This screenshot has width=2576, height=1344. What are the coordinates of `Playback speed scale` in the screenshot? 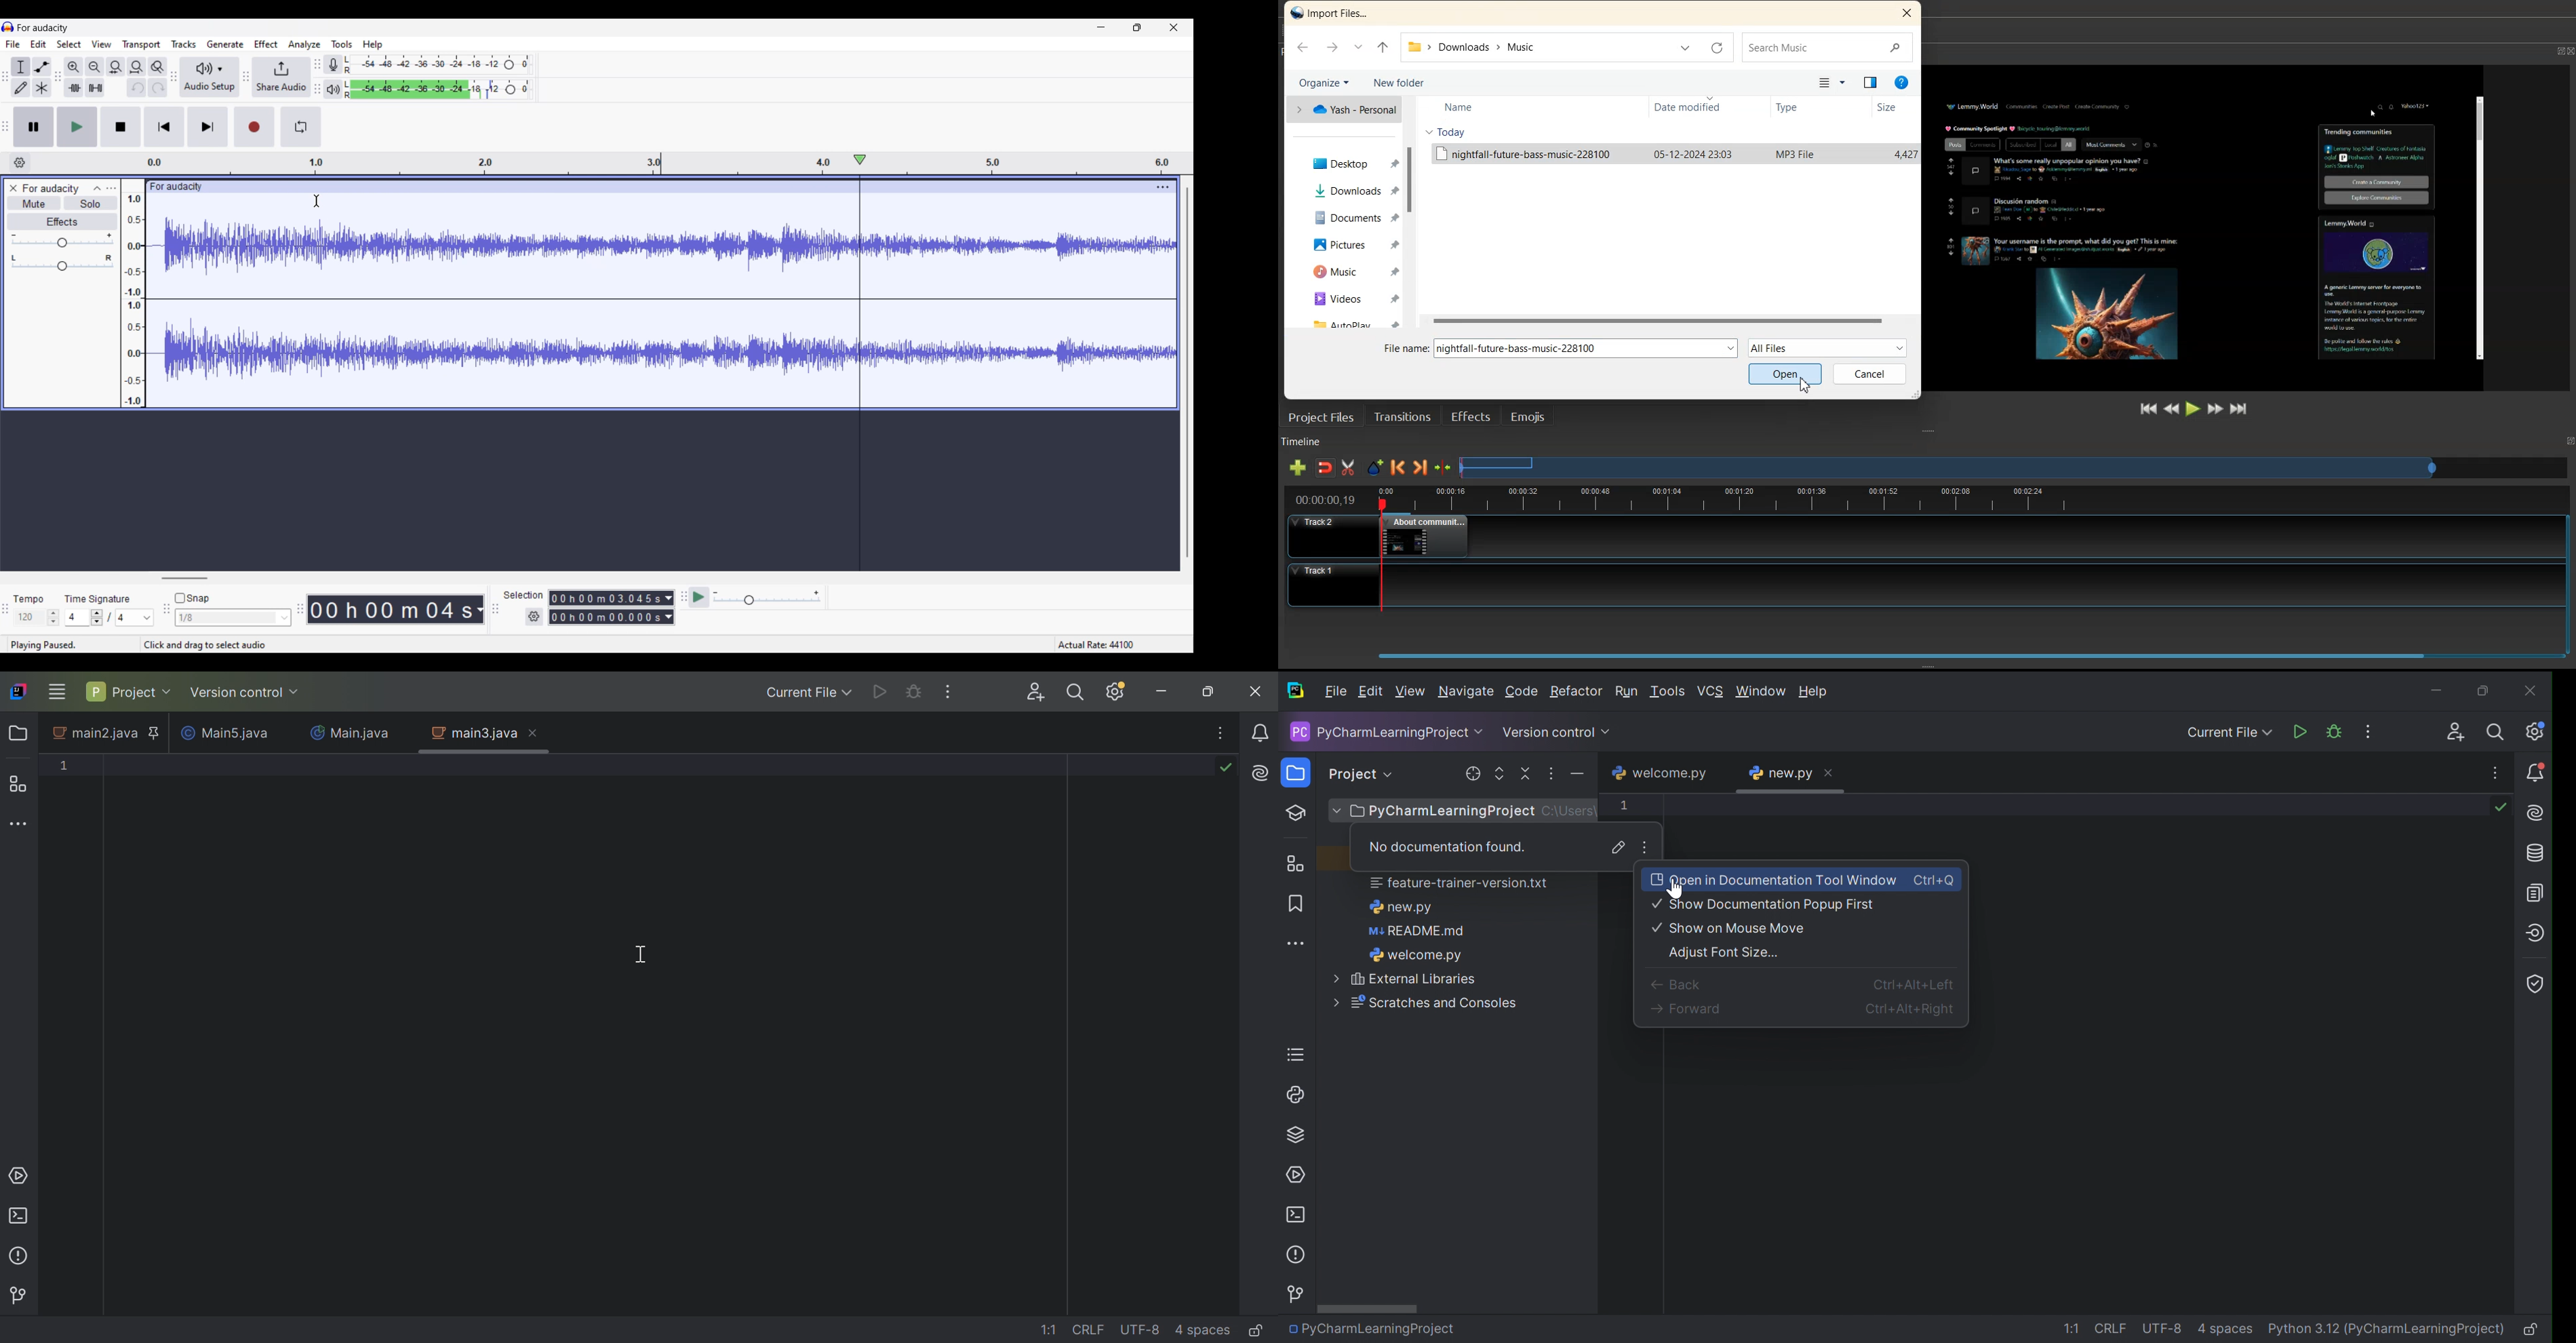 It's located at (766, 598).